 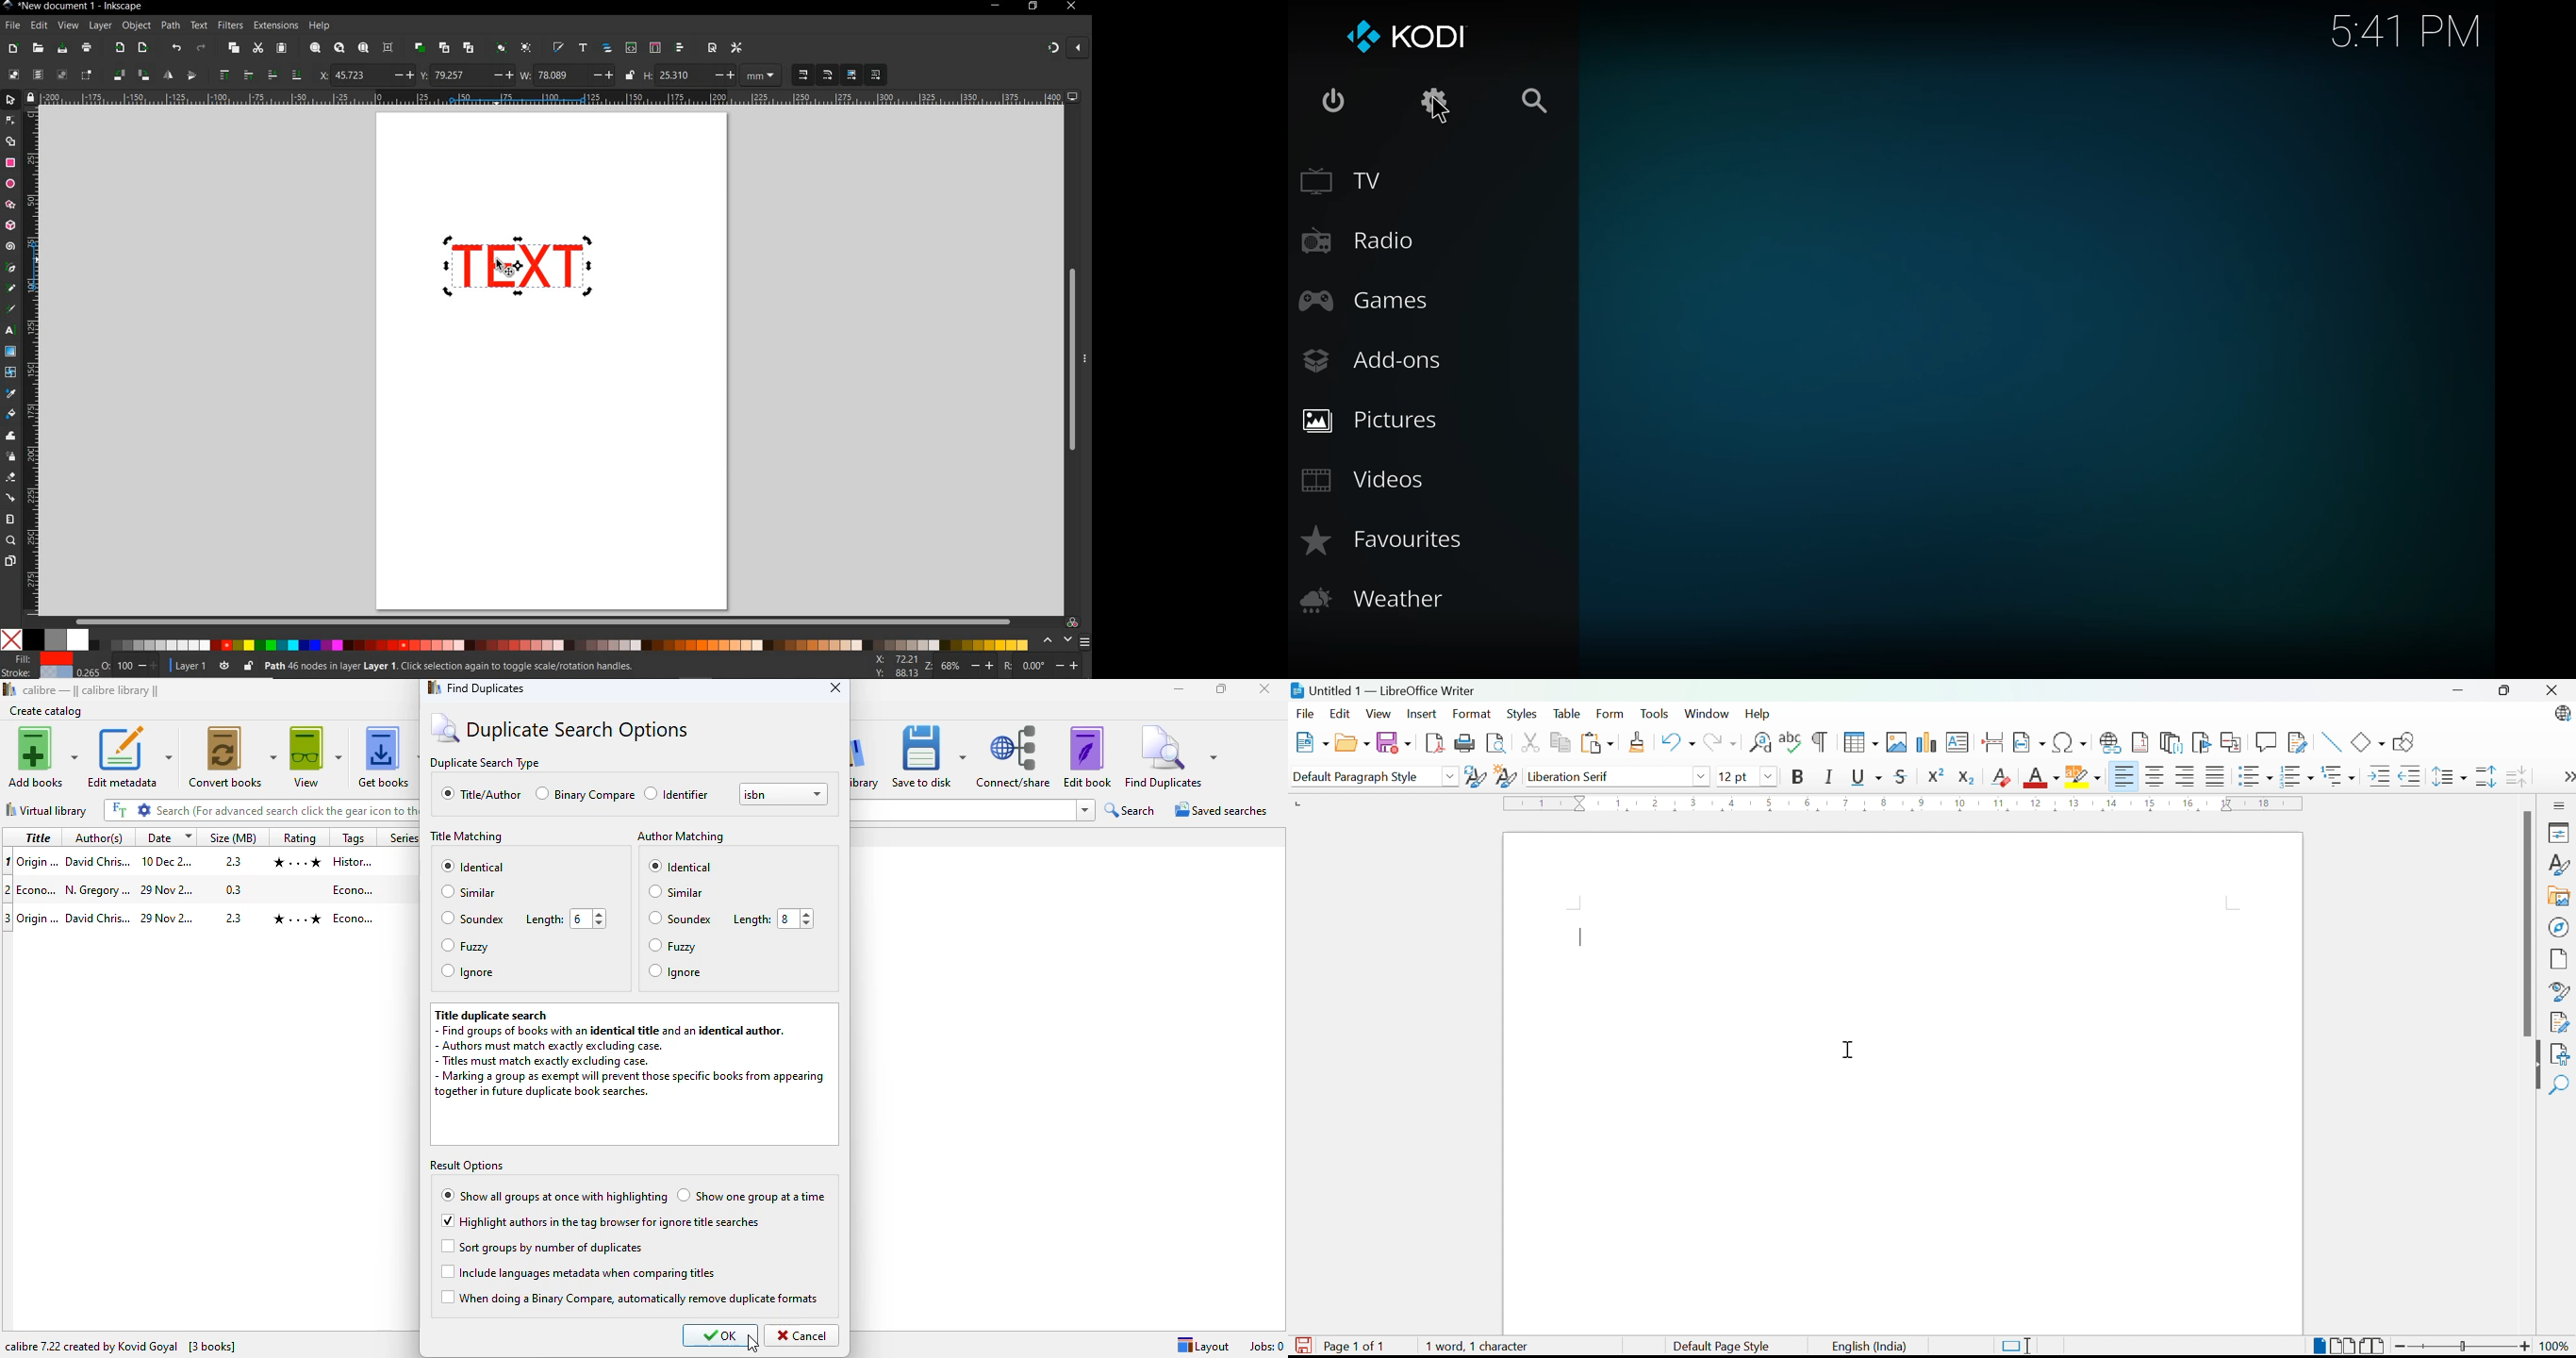 What do you see at coordinates (2402, 1347) in the screenshot?
I see `Zoom out` at bounding box center [2402, 1347].